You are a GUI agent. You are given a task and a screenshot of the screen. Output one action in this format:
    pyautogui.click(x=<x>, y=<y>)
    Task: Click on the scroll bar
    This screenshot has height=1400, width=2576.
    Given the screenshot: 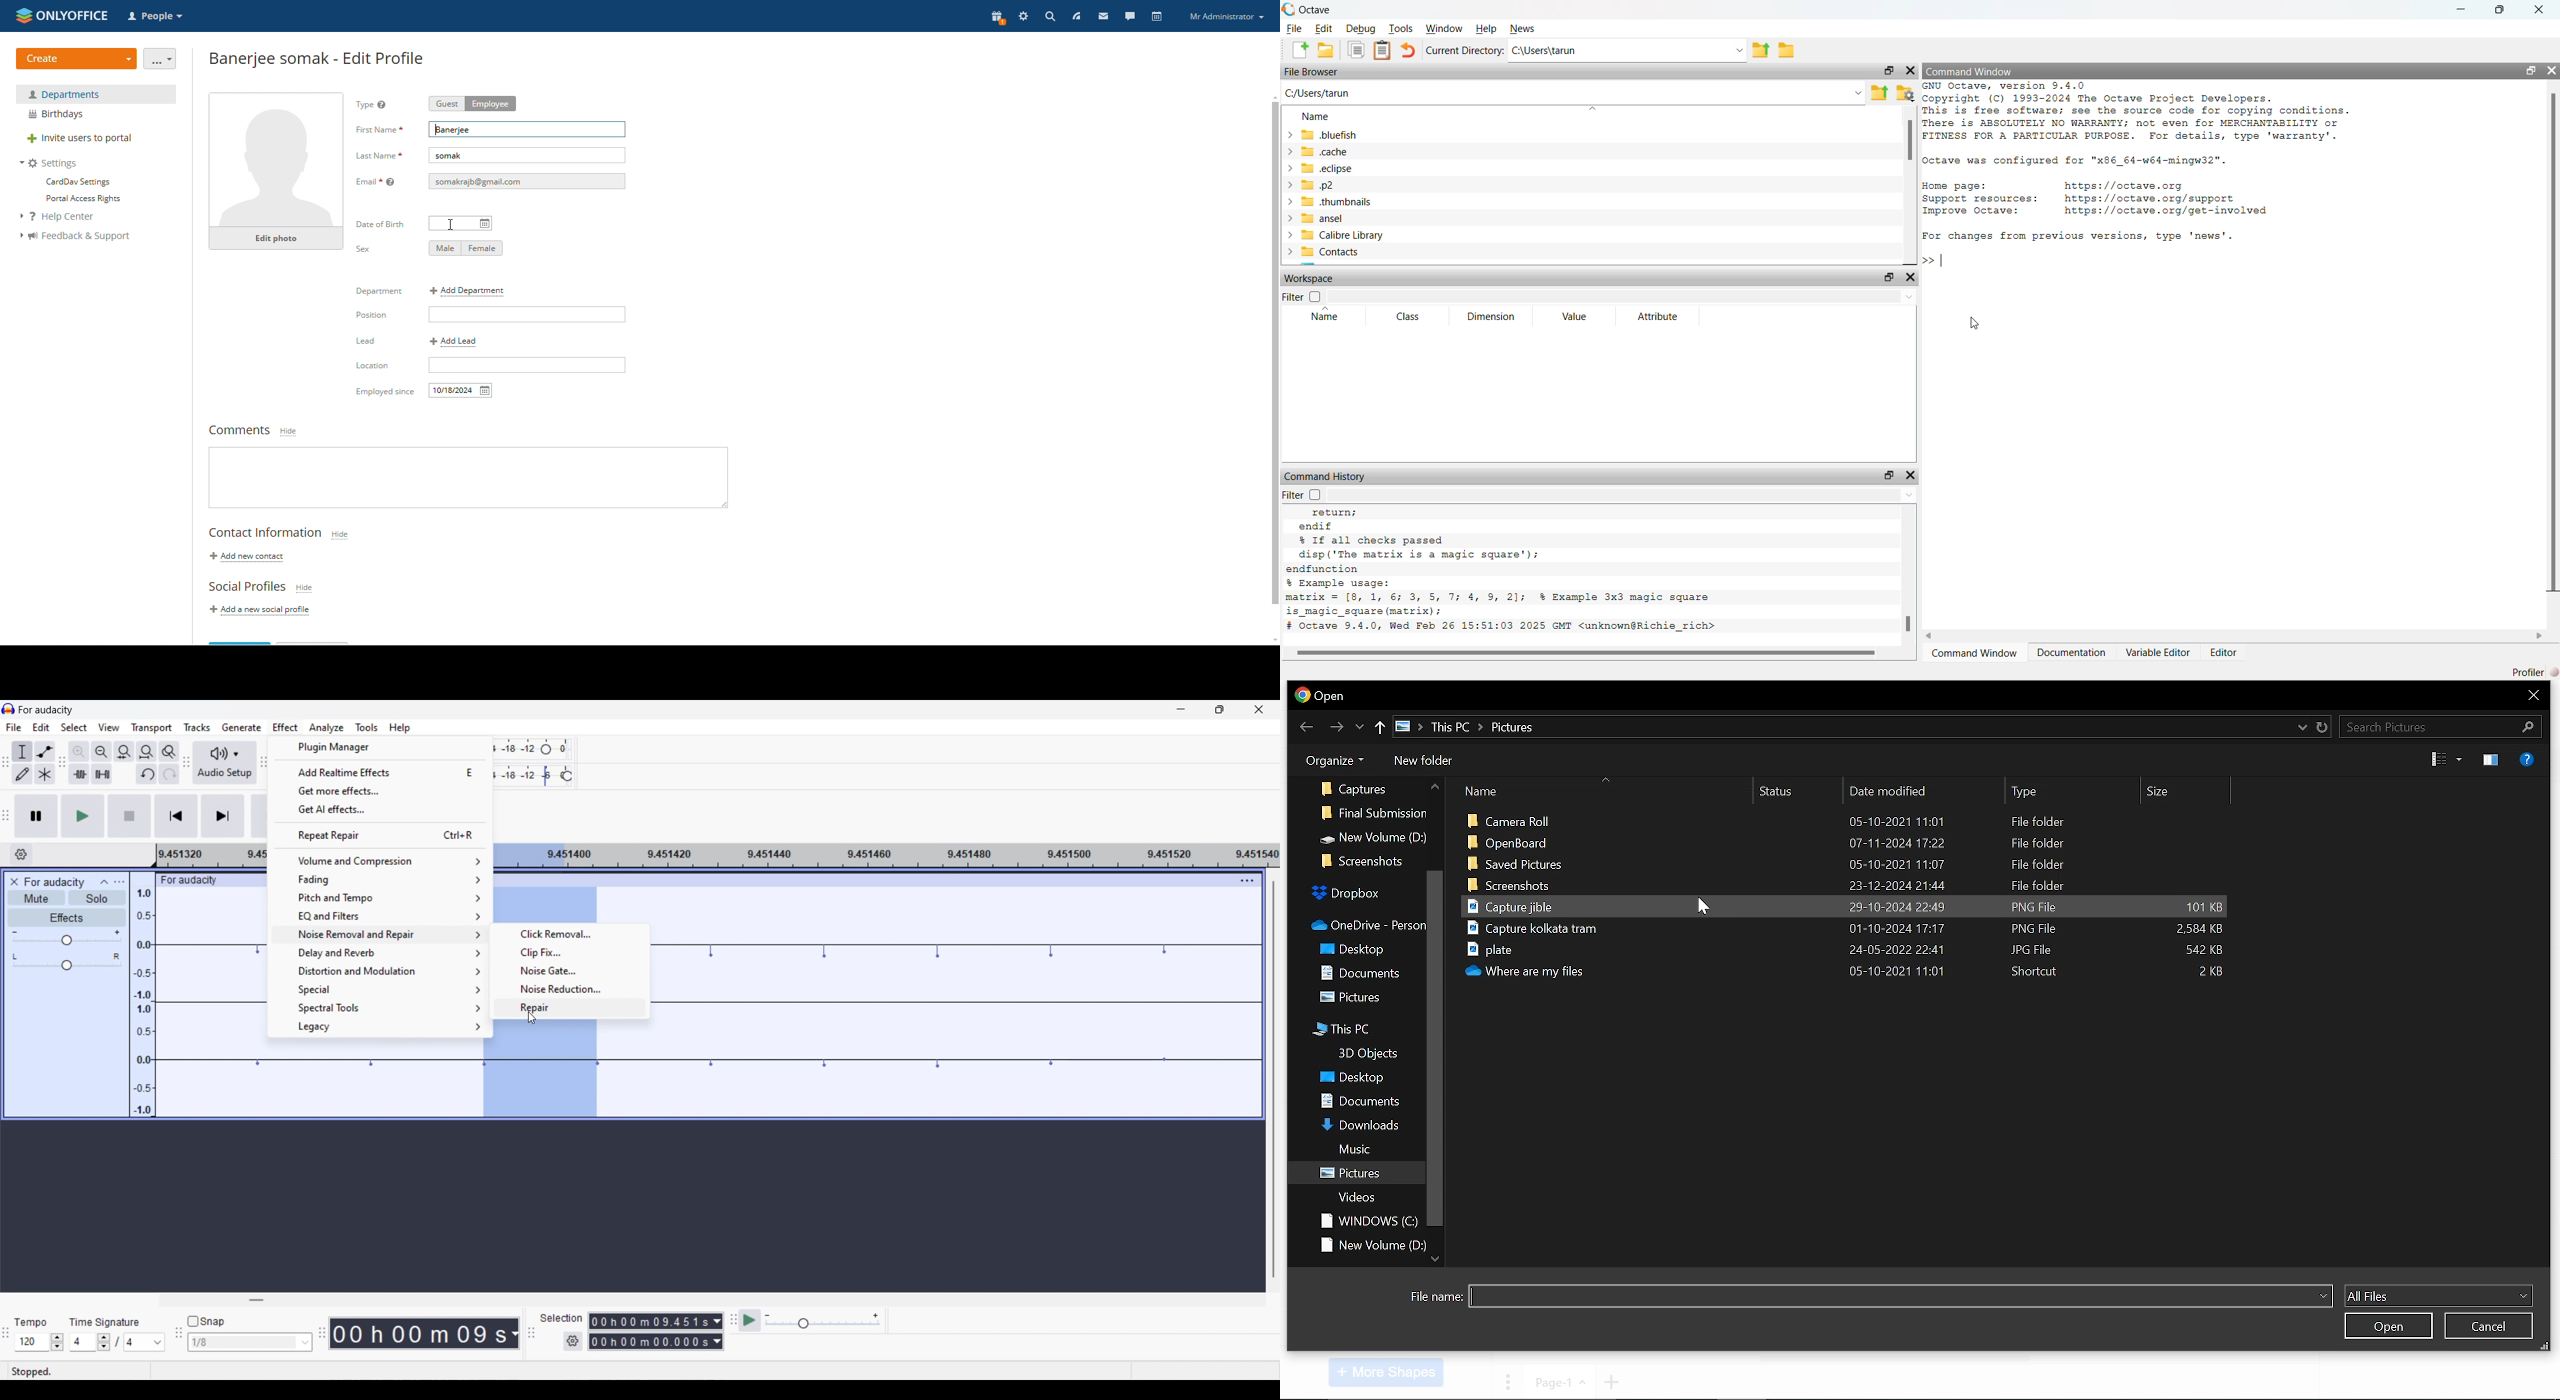 What is the action you would take?
    pyautogui.click(x=2553, y=345)
    